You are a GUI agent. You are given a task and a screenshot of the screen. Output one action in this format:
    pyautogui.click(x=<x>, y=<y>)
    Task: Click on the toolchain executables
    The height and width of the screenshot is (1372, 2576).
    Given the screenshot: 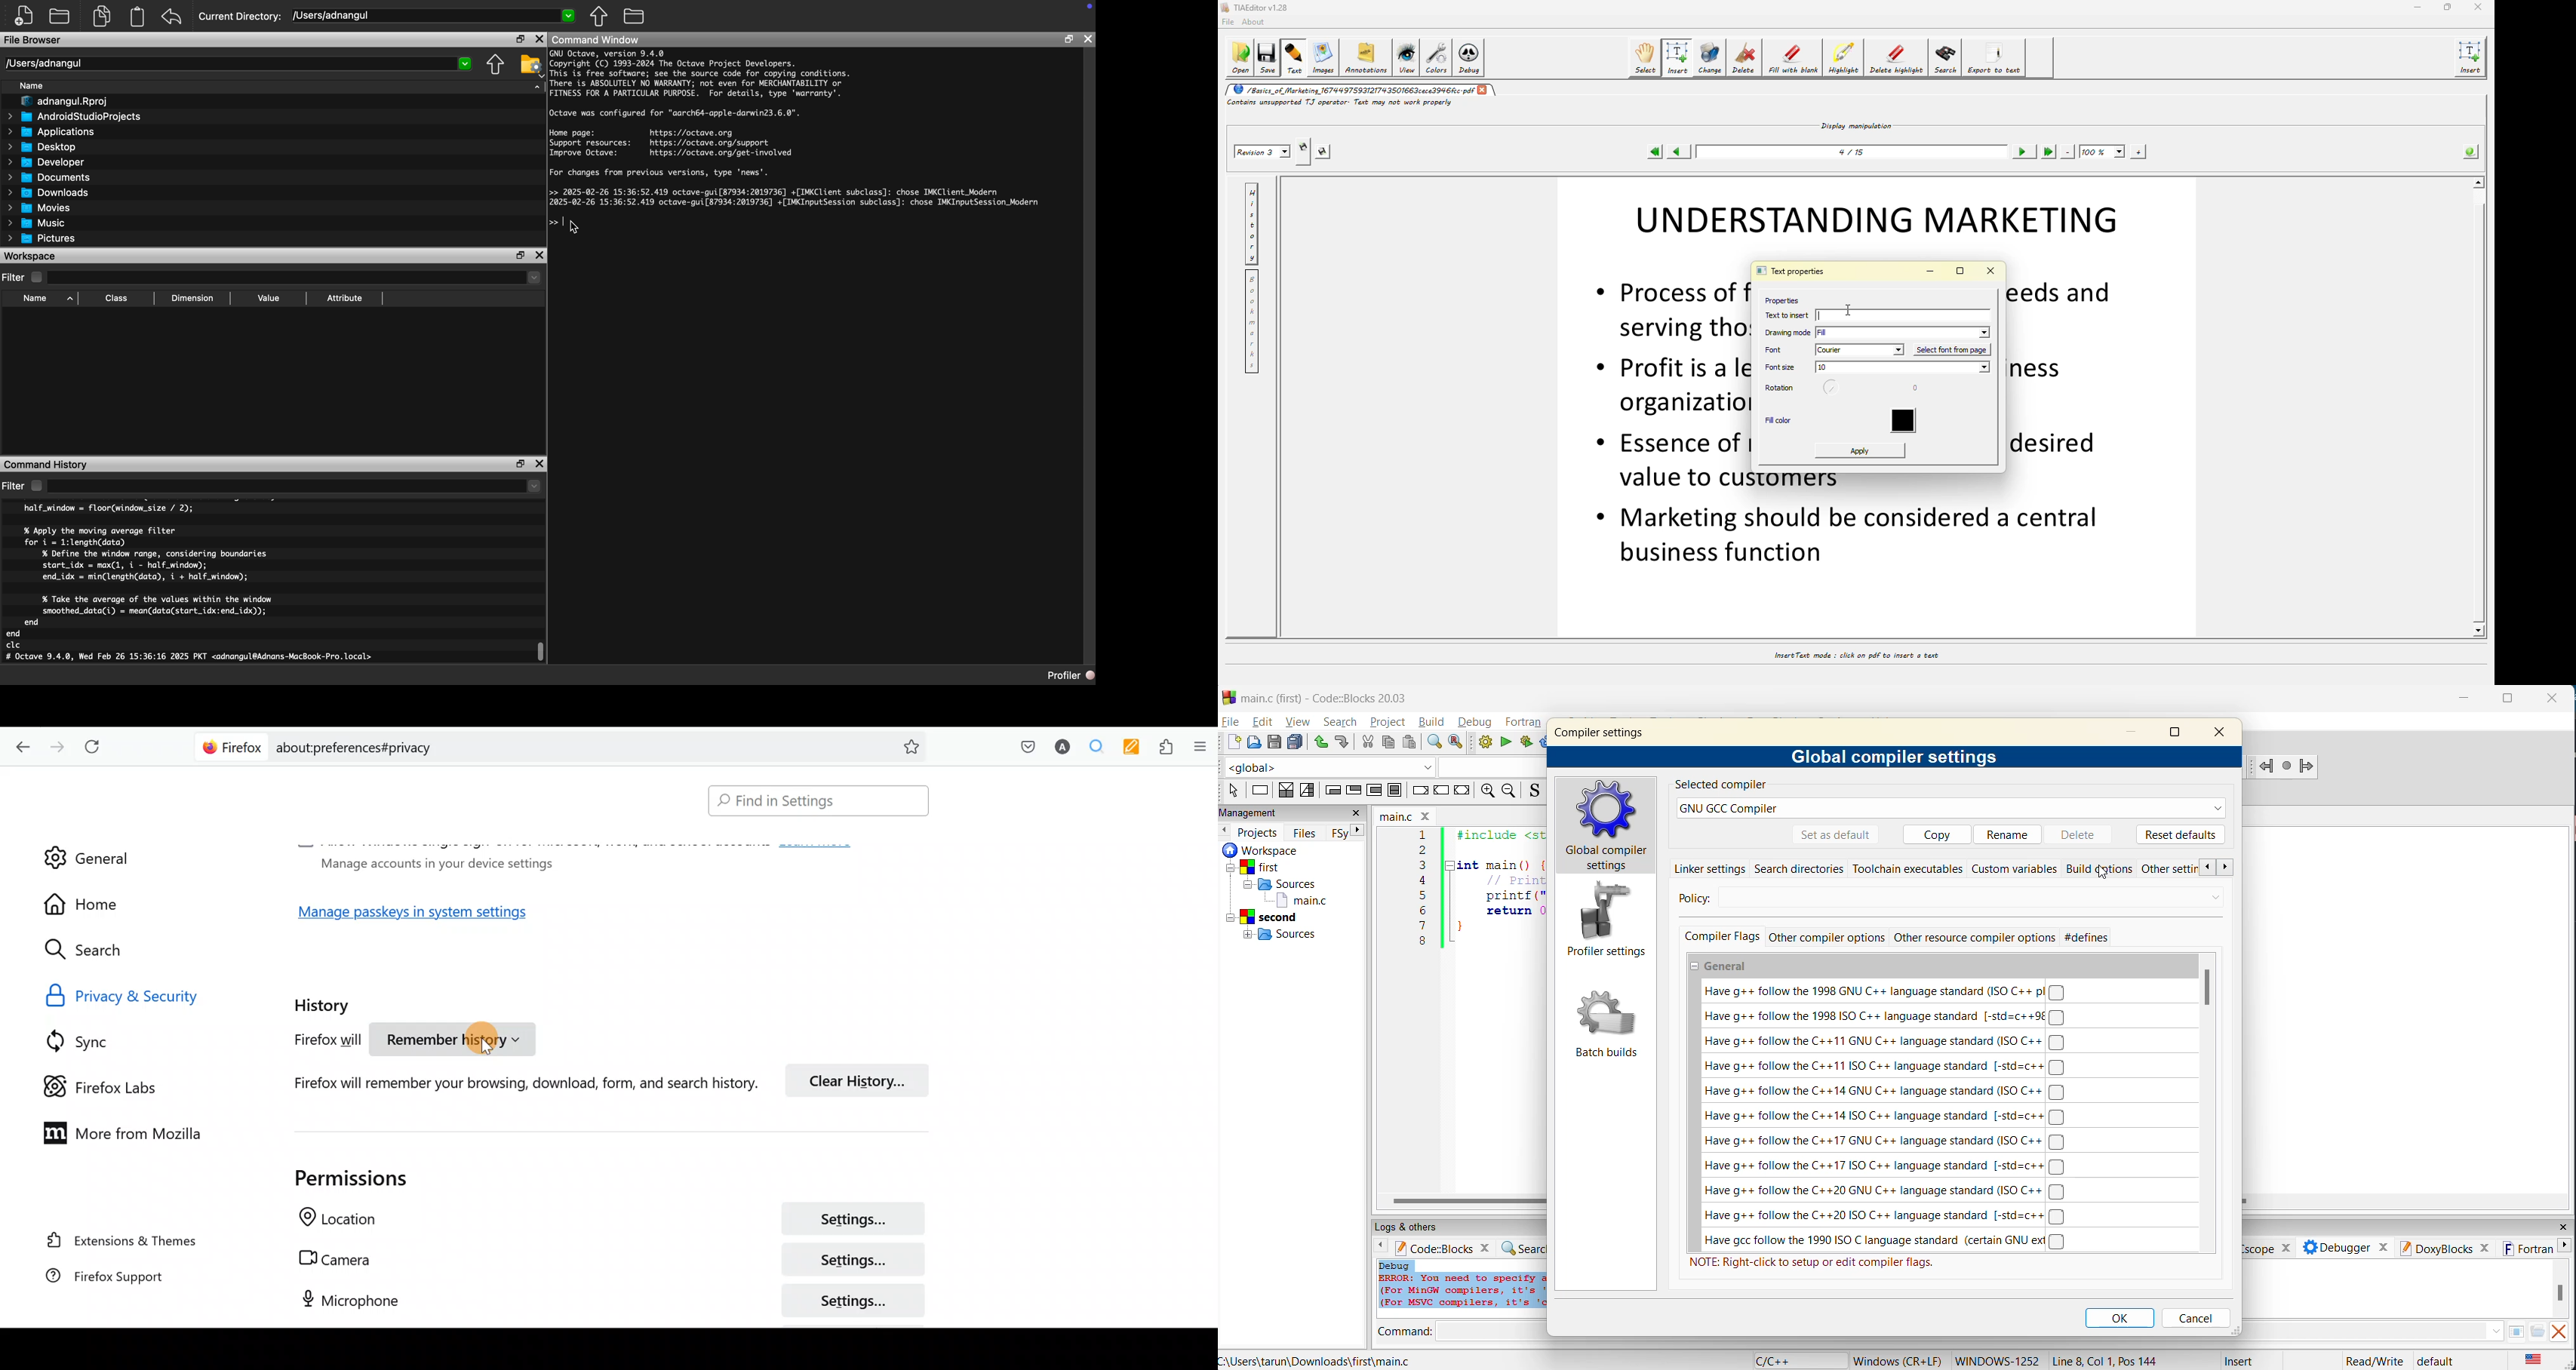 What is the action you would take?
    pyautogui.click(x=1907, y=868)
    